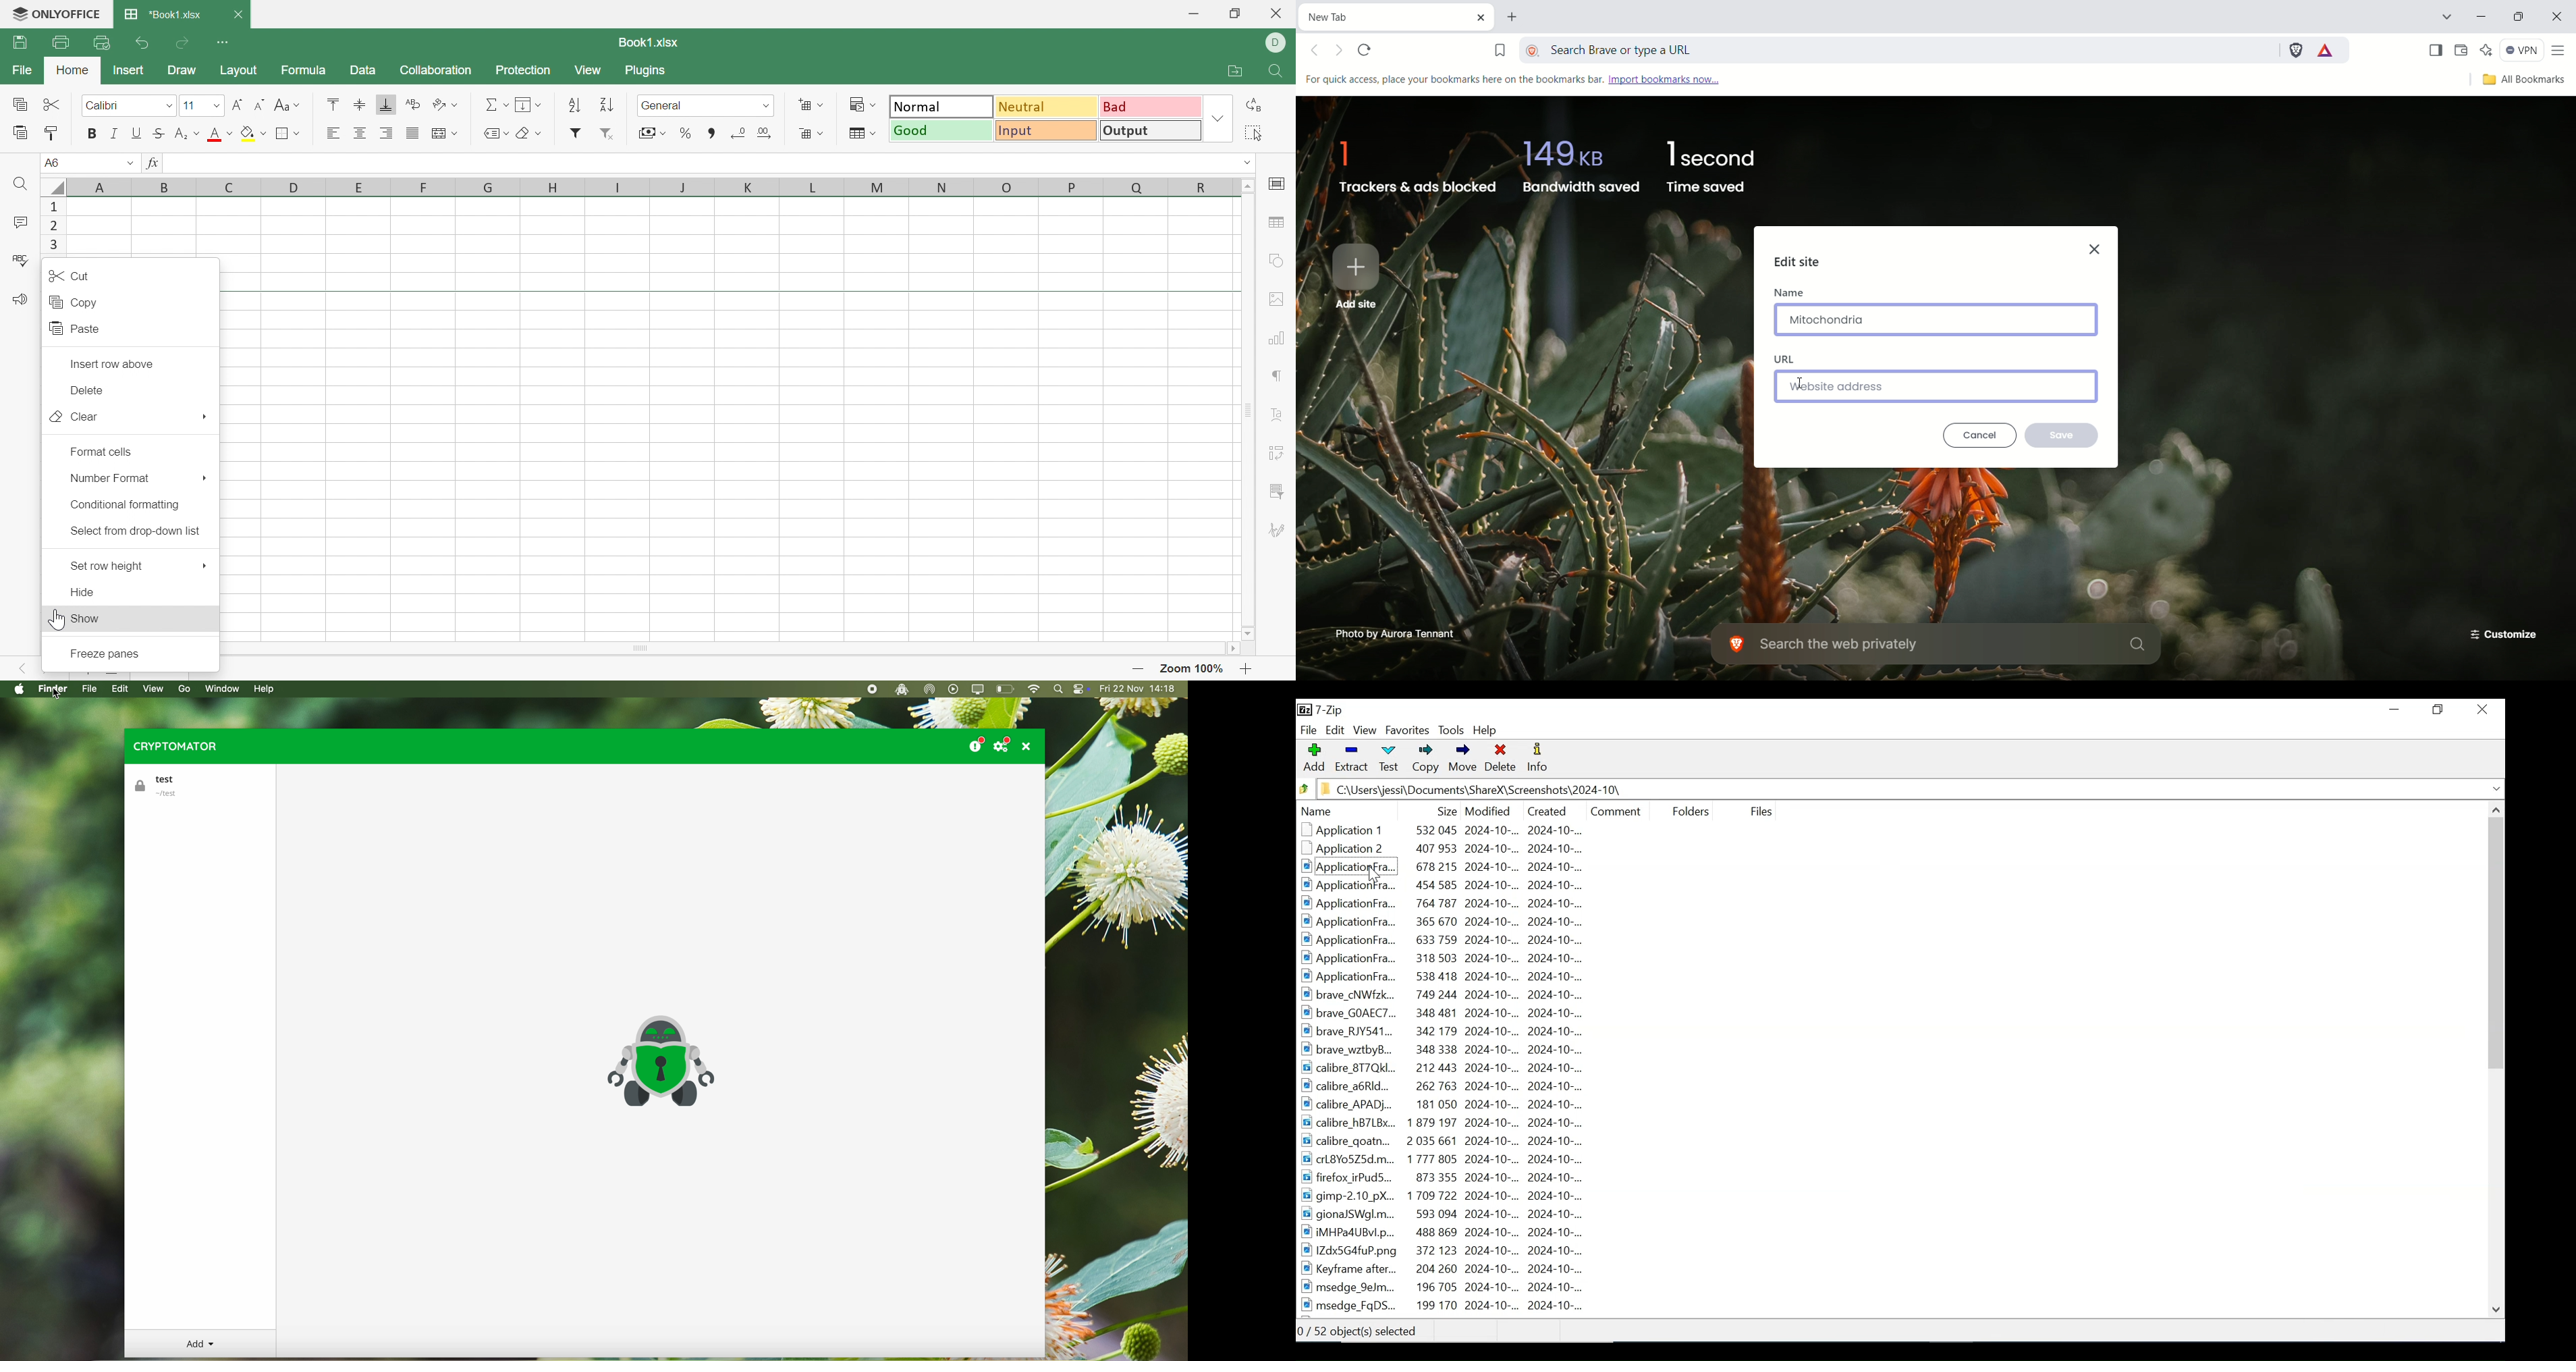 Image resolution: width=2576 pixels, height=1372 pixels. I want to click on Copy style, so click(52, 133).